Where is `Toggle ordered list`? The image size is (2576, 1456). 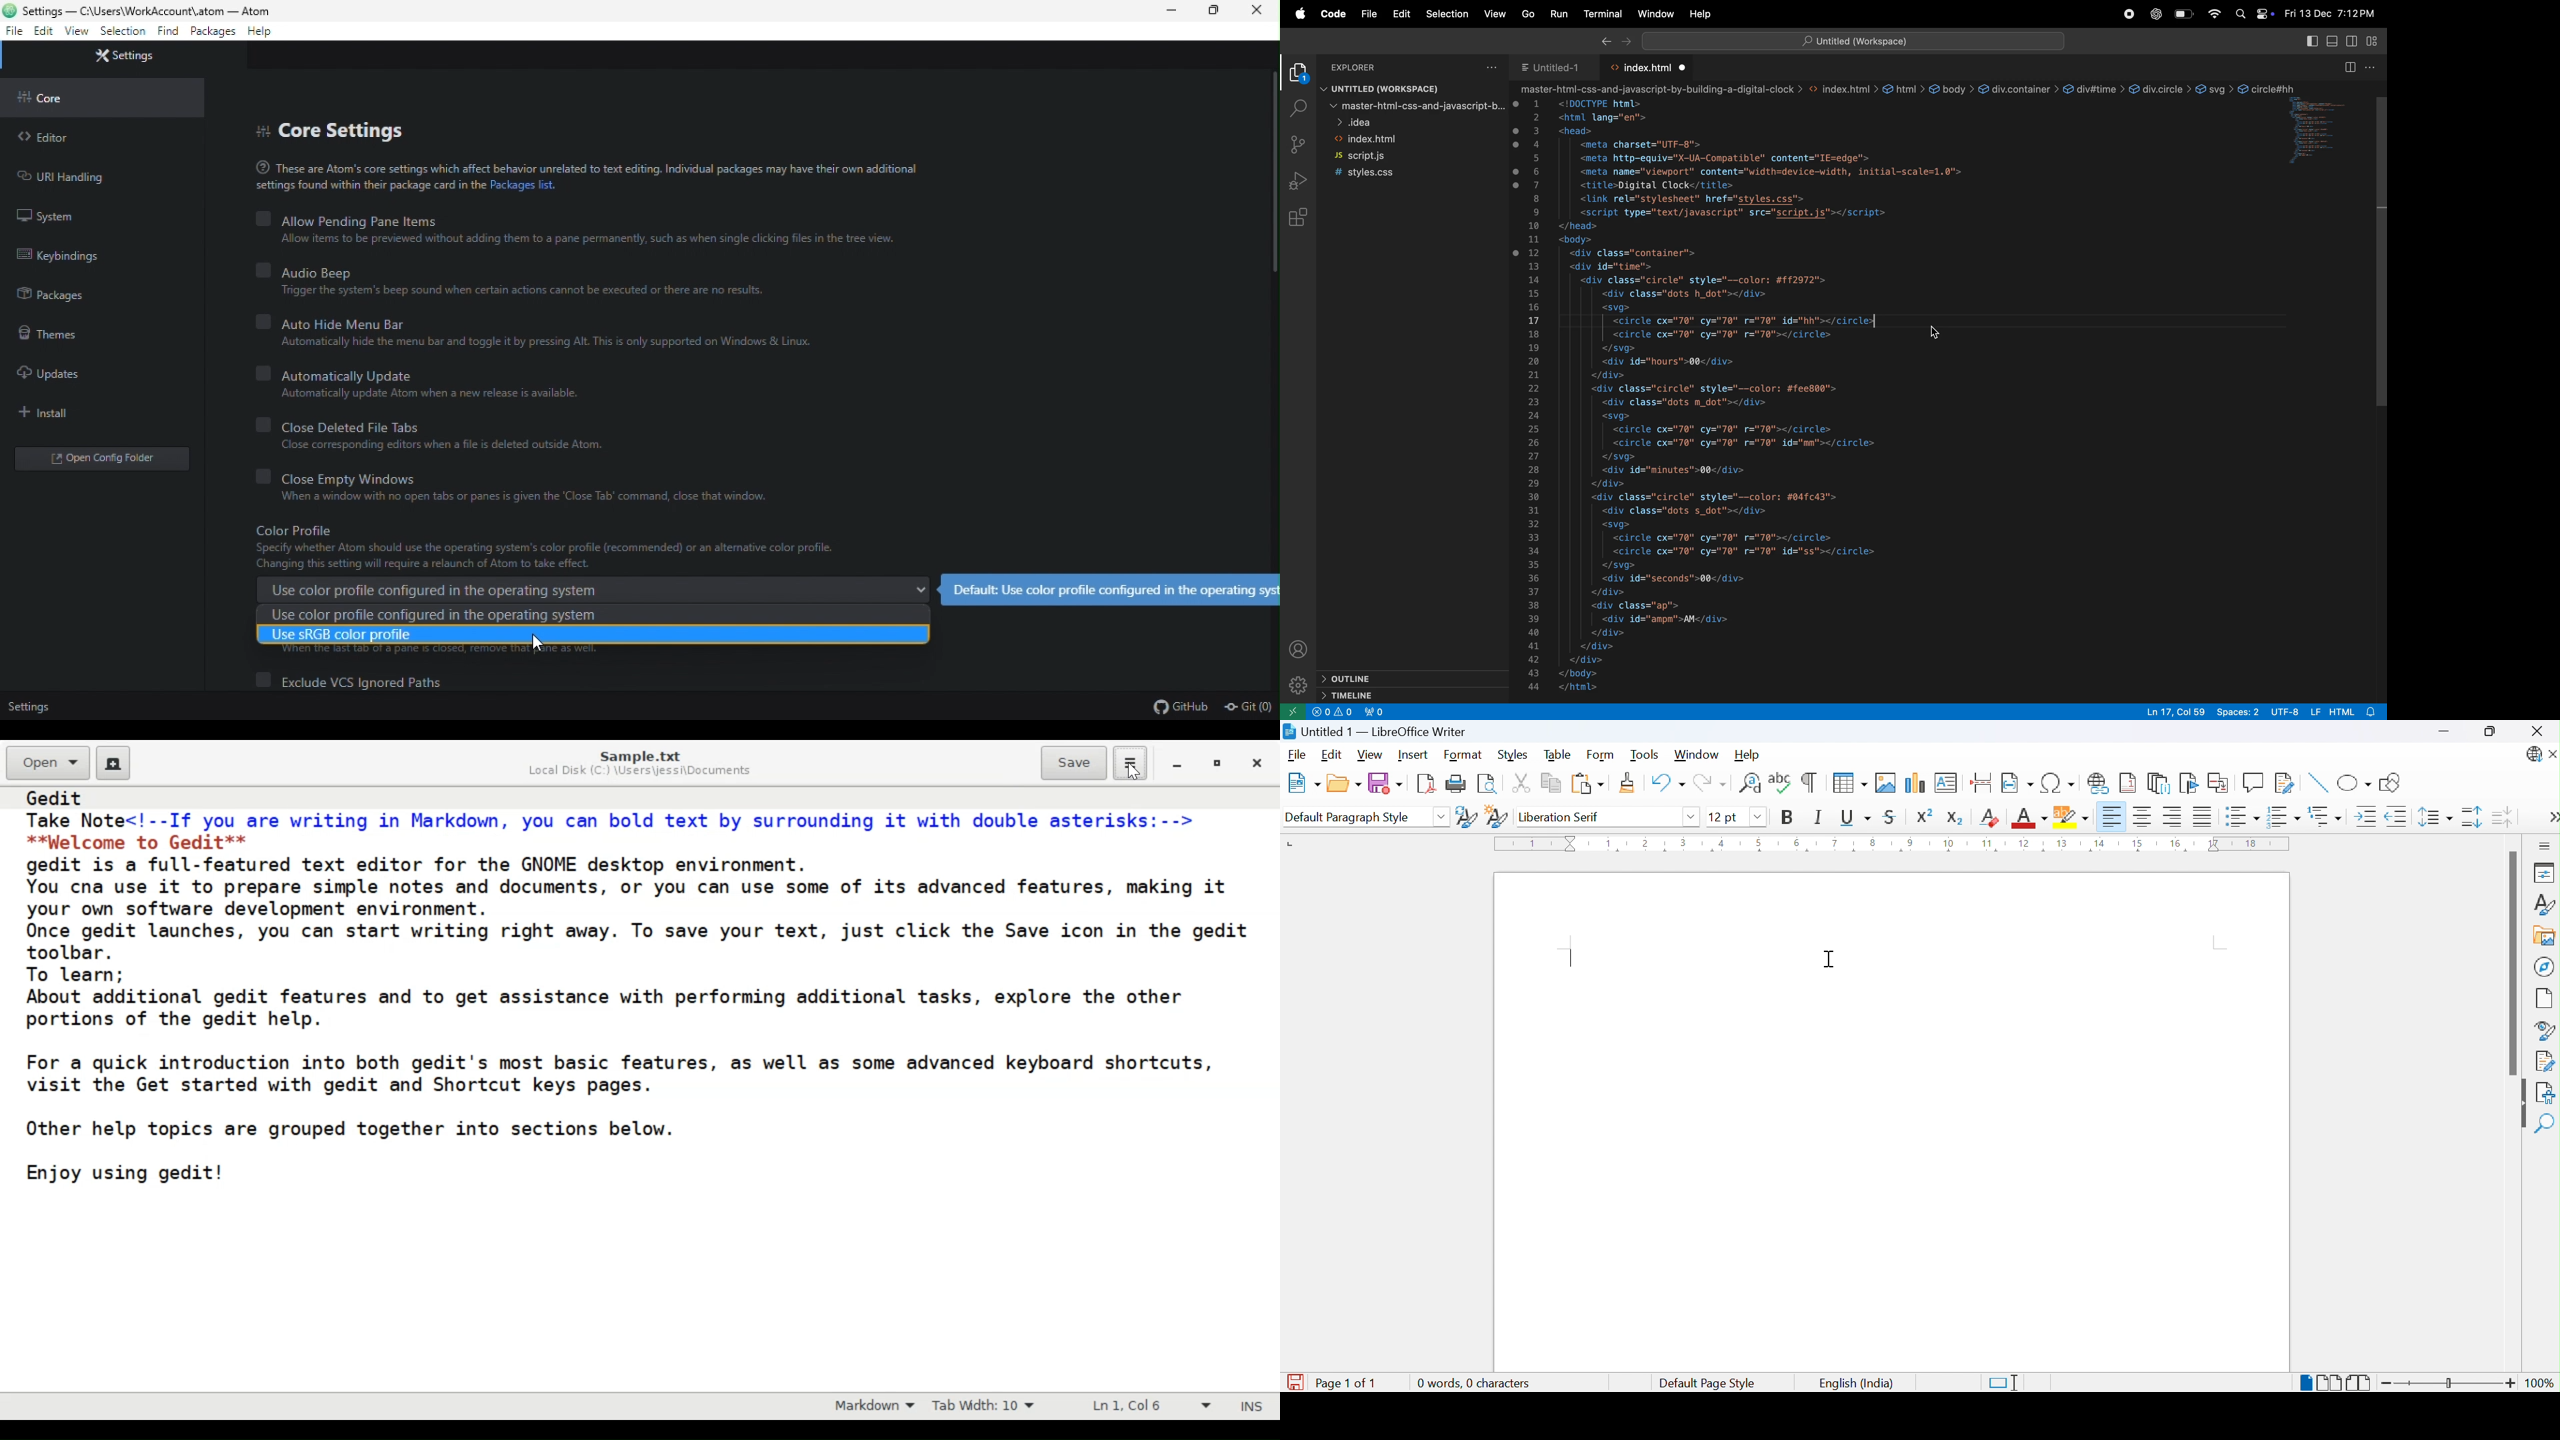
Toggle ordered list is located at coordinates (2285, 816).